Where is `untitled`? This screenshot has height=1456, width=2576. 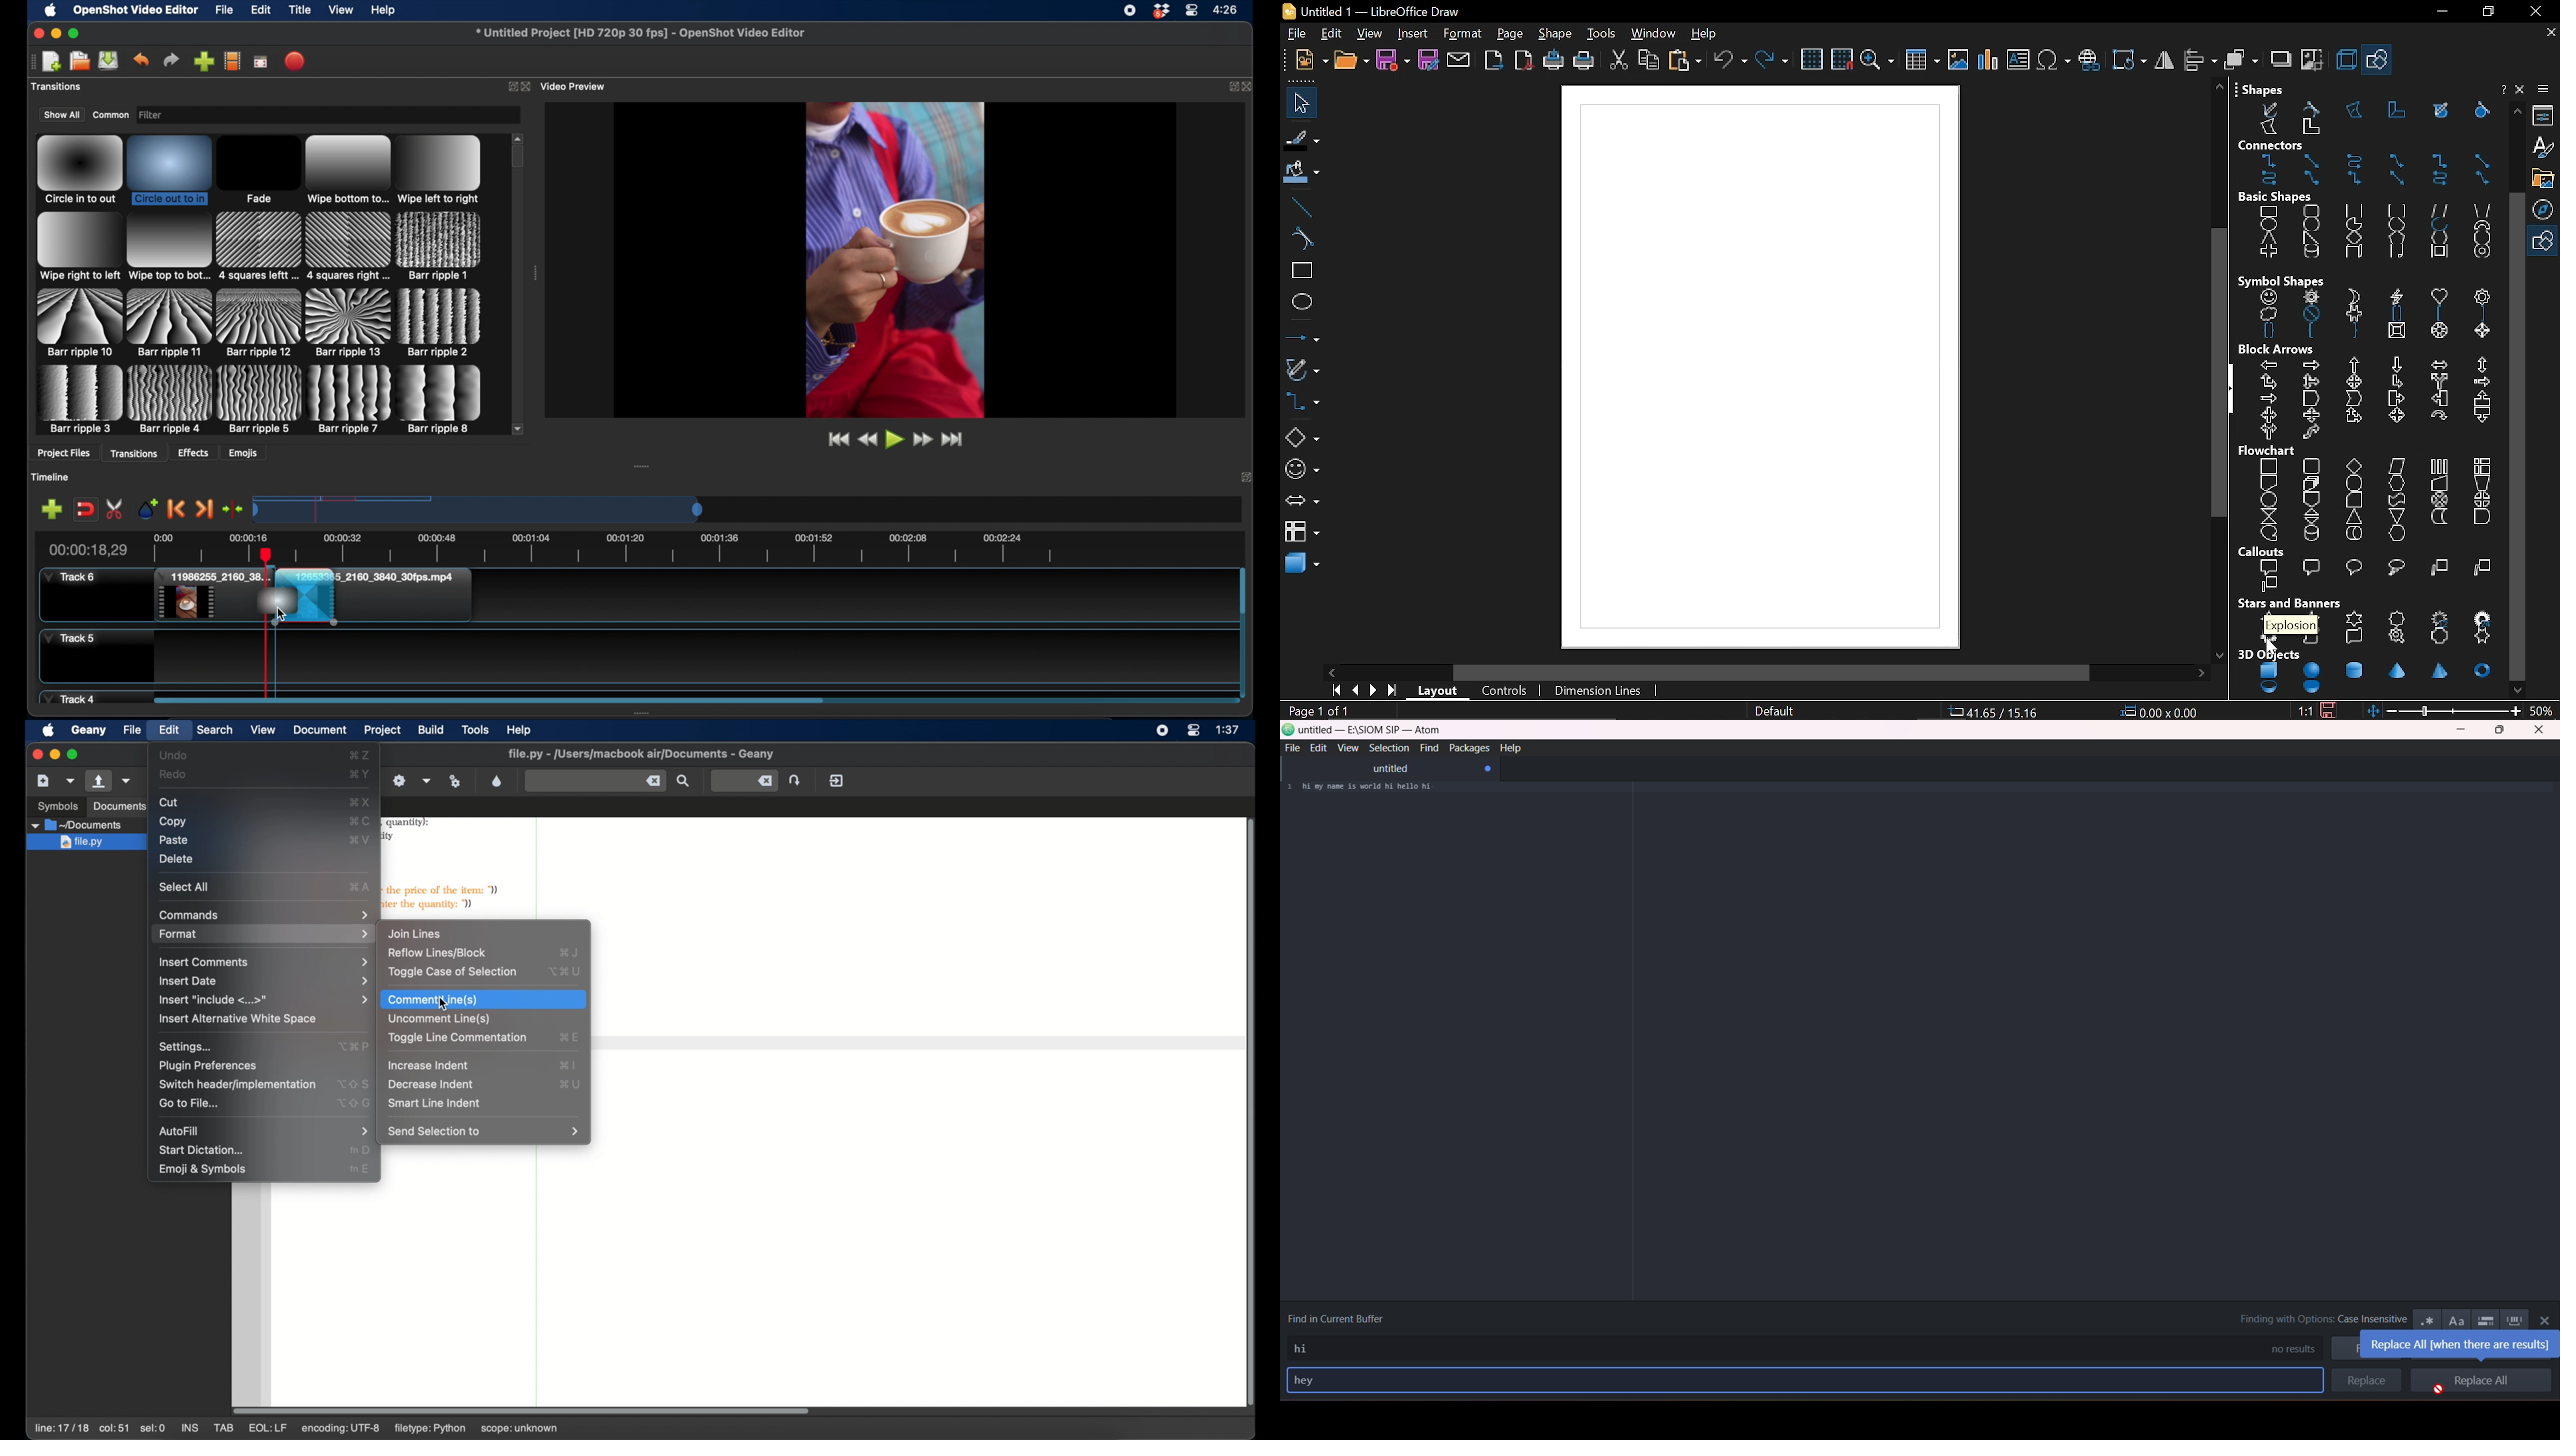 untitled is located at coordinates (1389, 769).